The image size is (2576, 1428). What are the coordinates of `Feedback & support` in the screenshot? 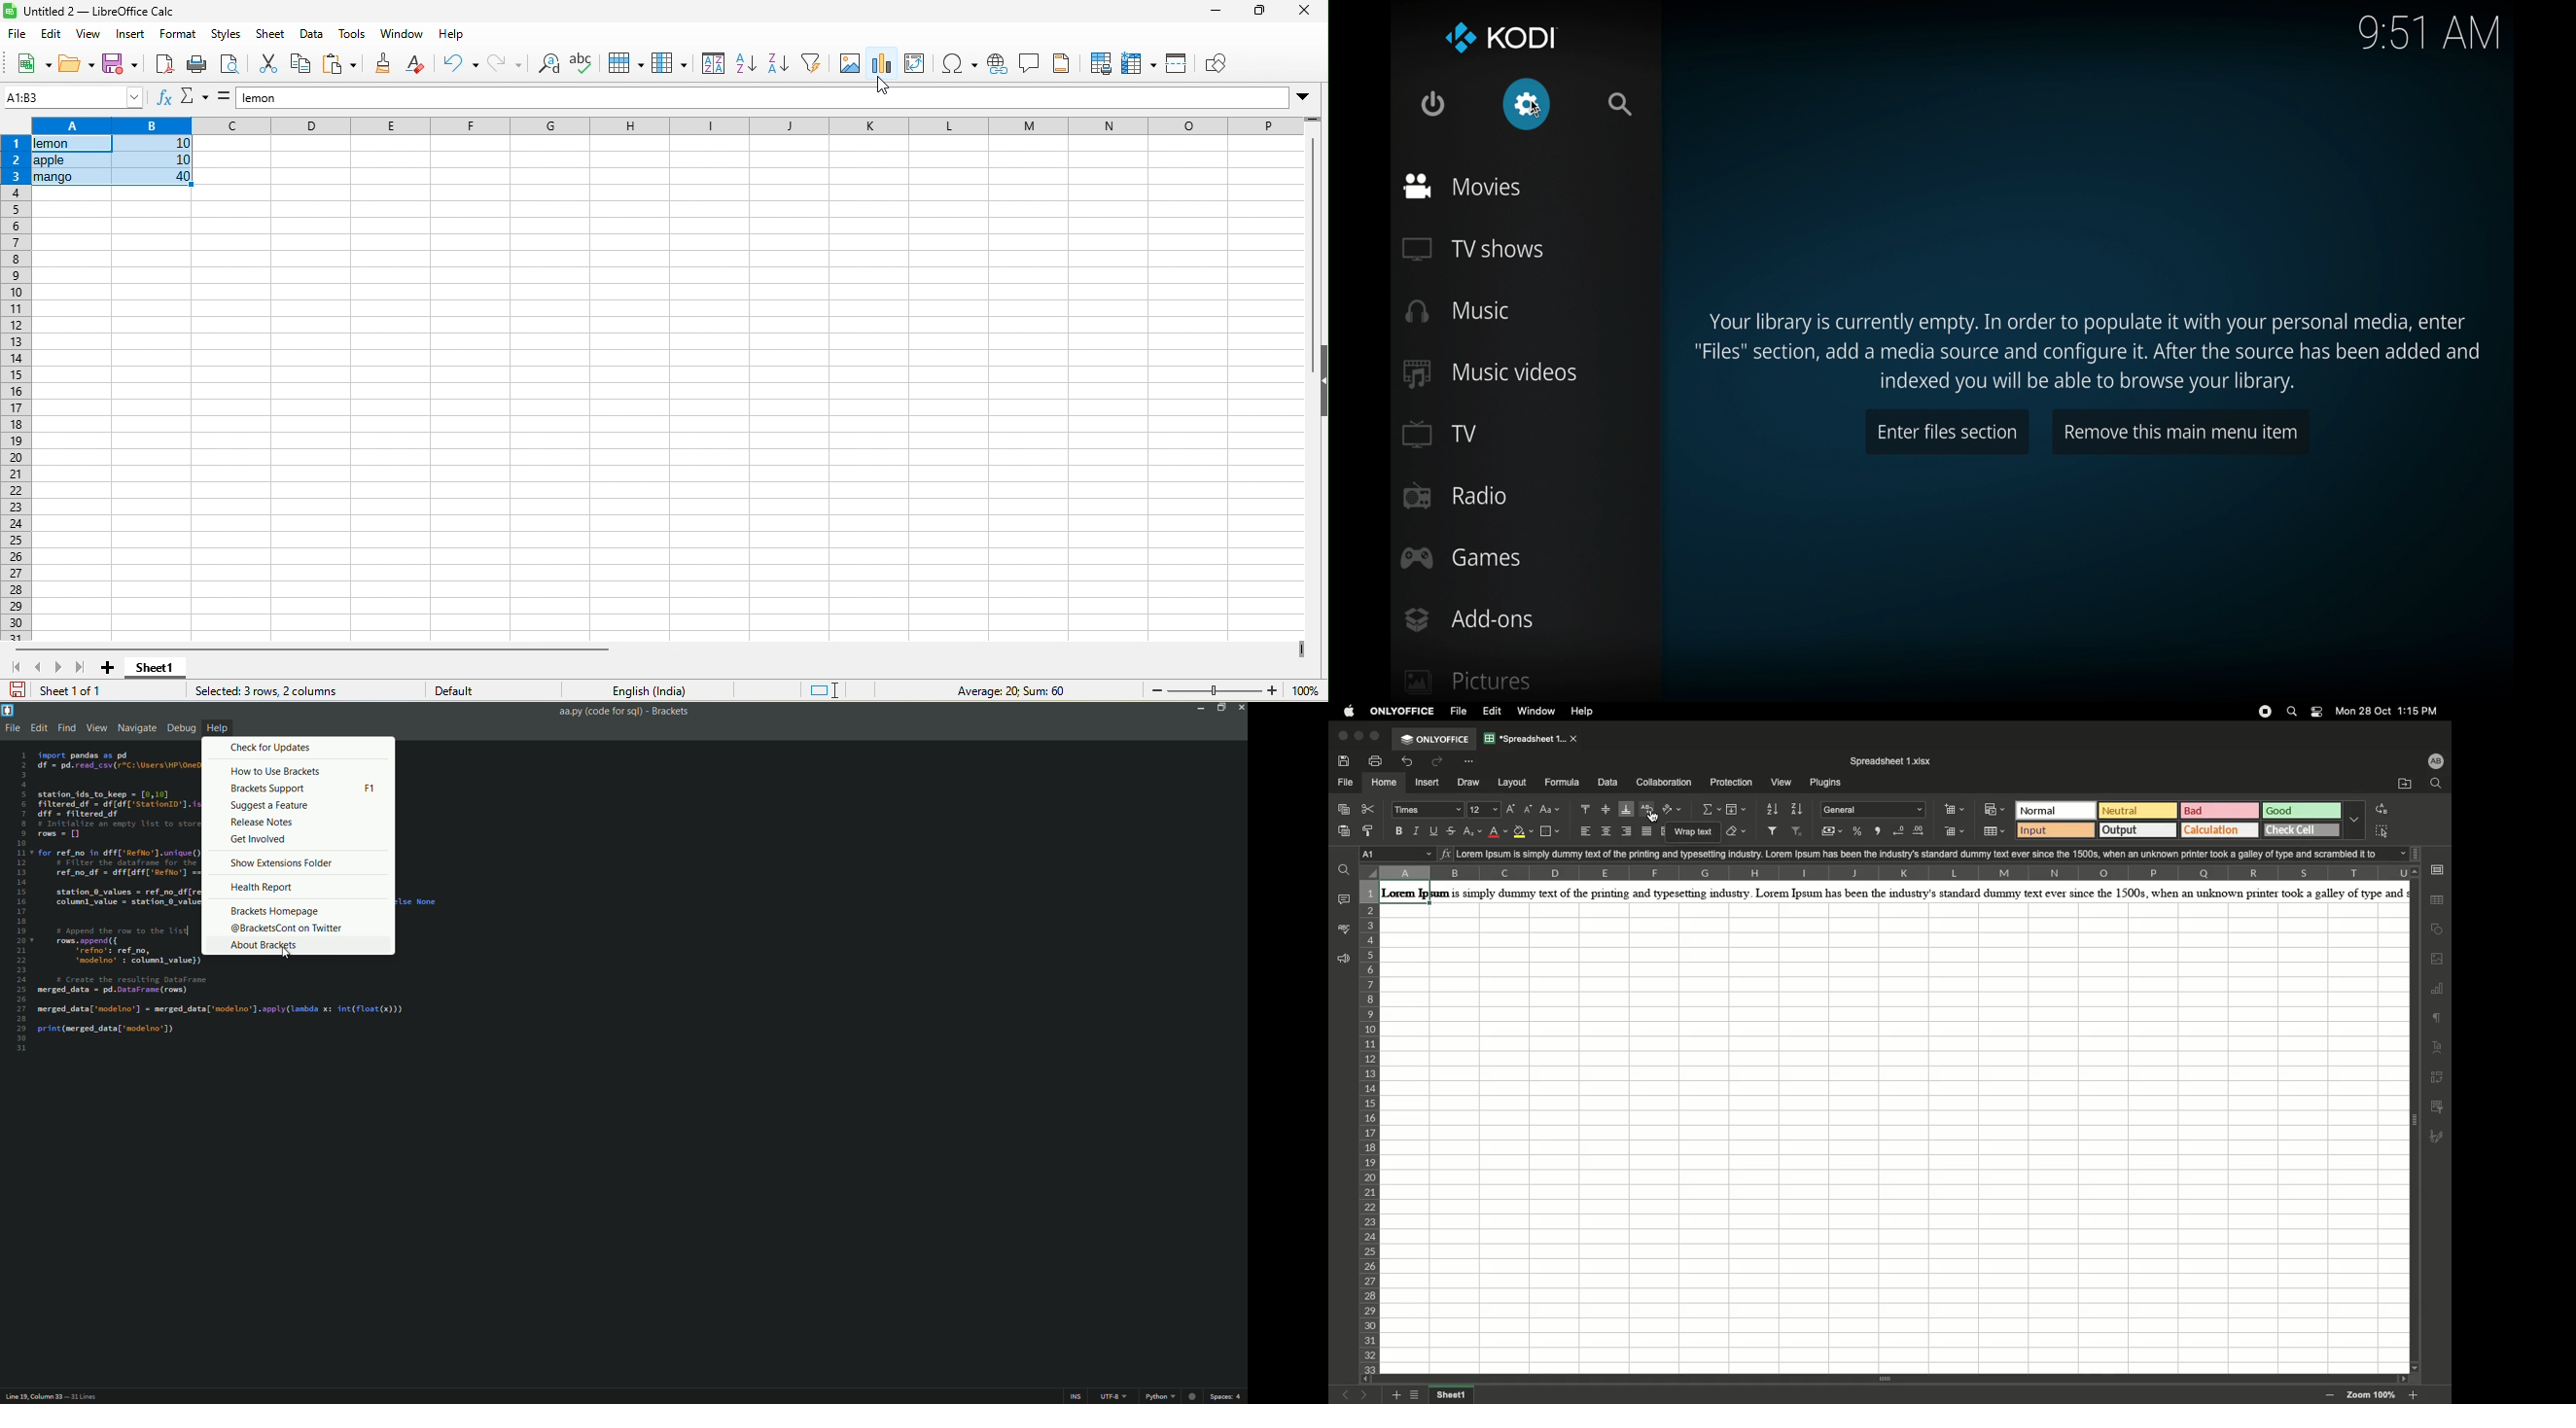 It's located at (1341, 959).